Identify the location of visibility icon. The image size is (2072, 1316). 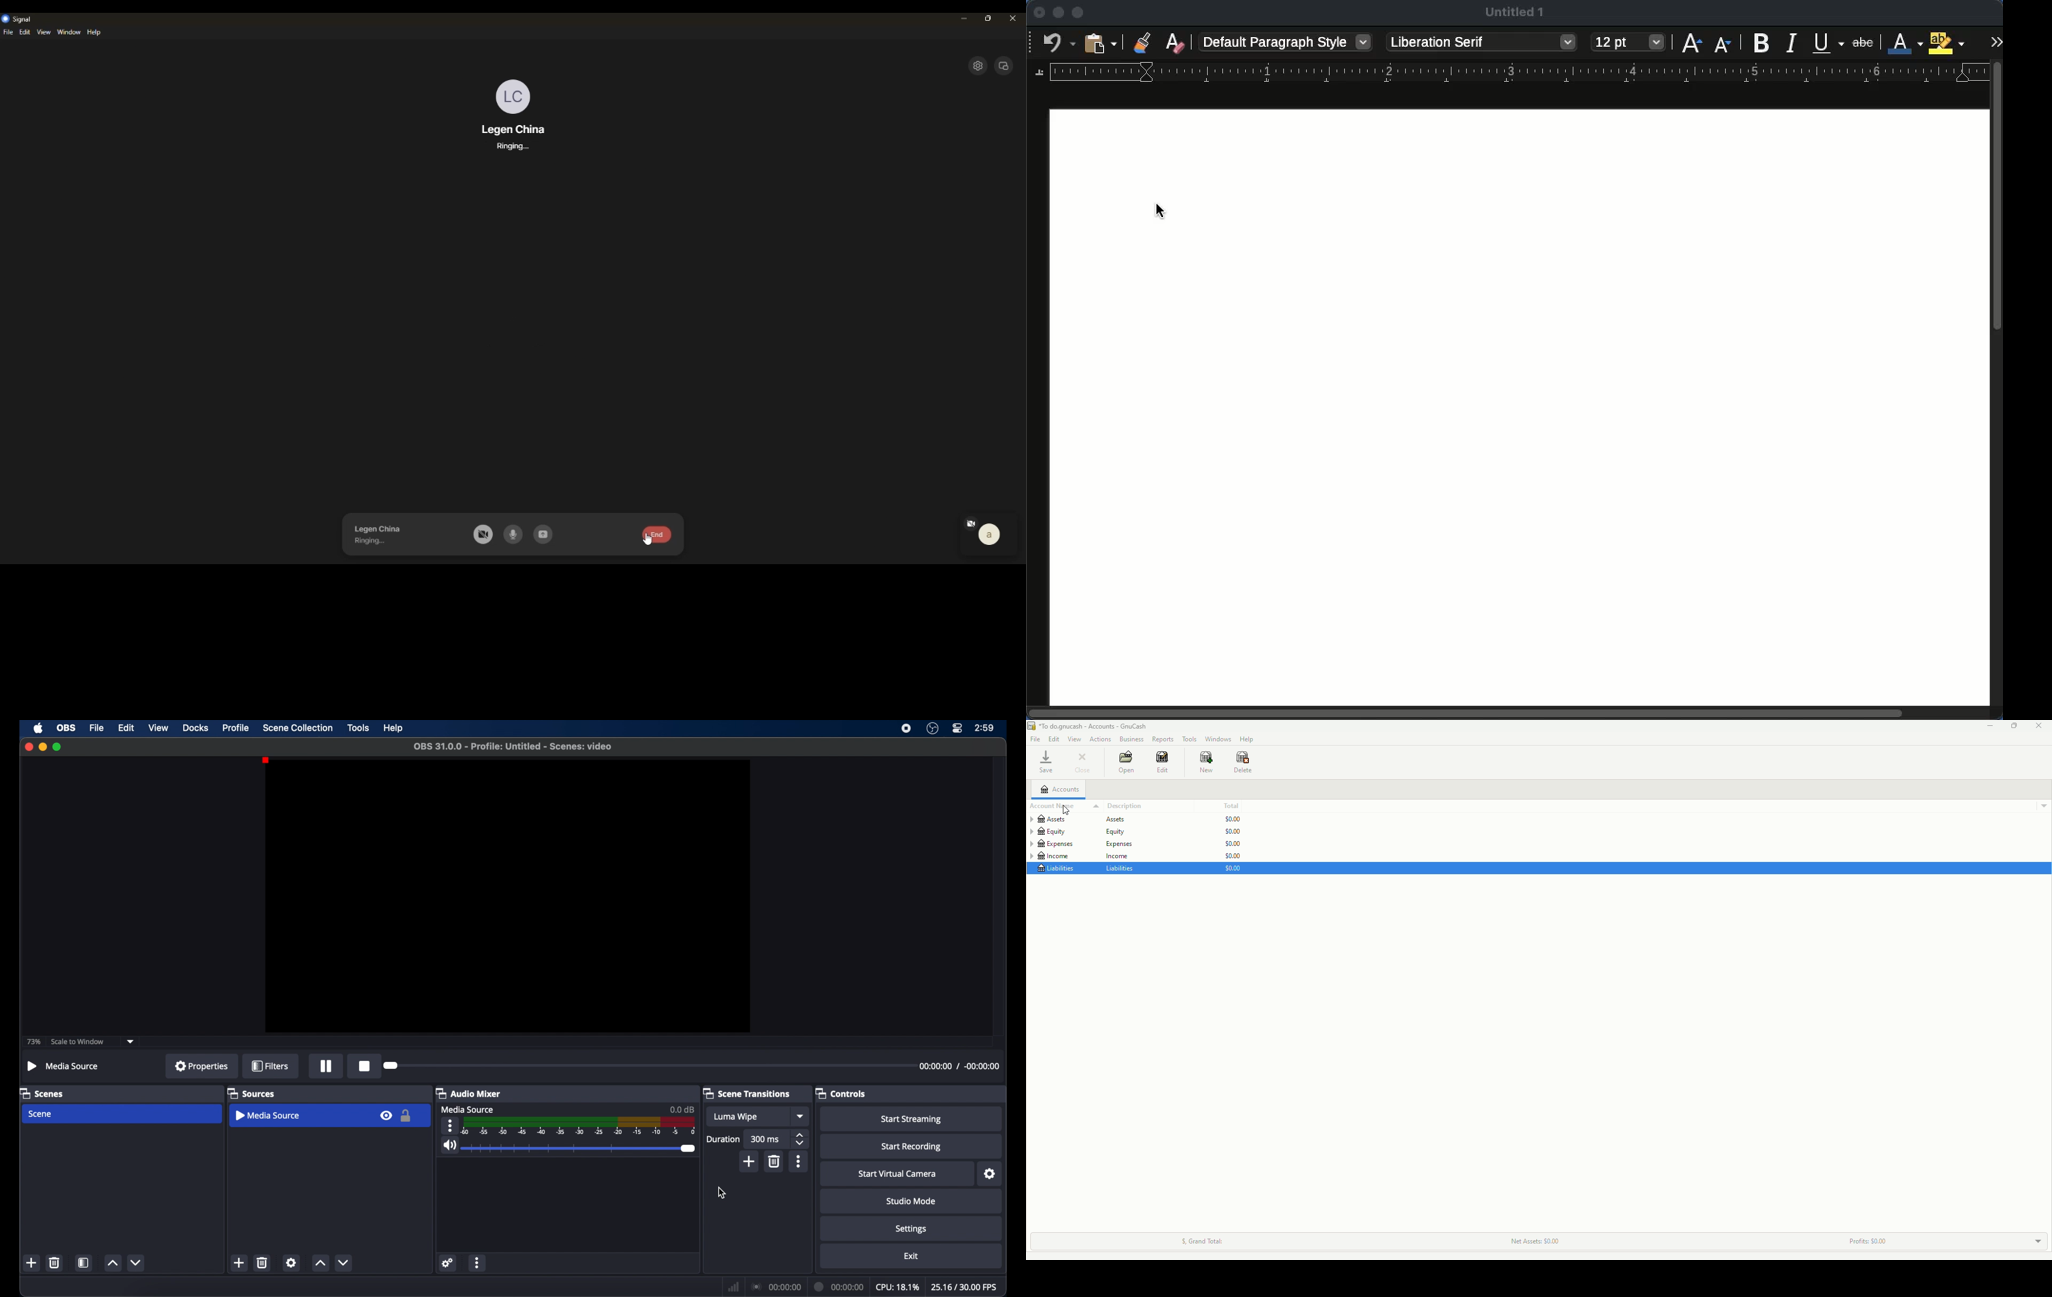
(386, 1115).